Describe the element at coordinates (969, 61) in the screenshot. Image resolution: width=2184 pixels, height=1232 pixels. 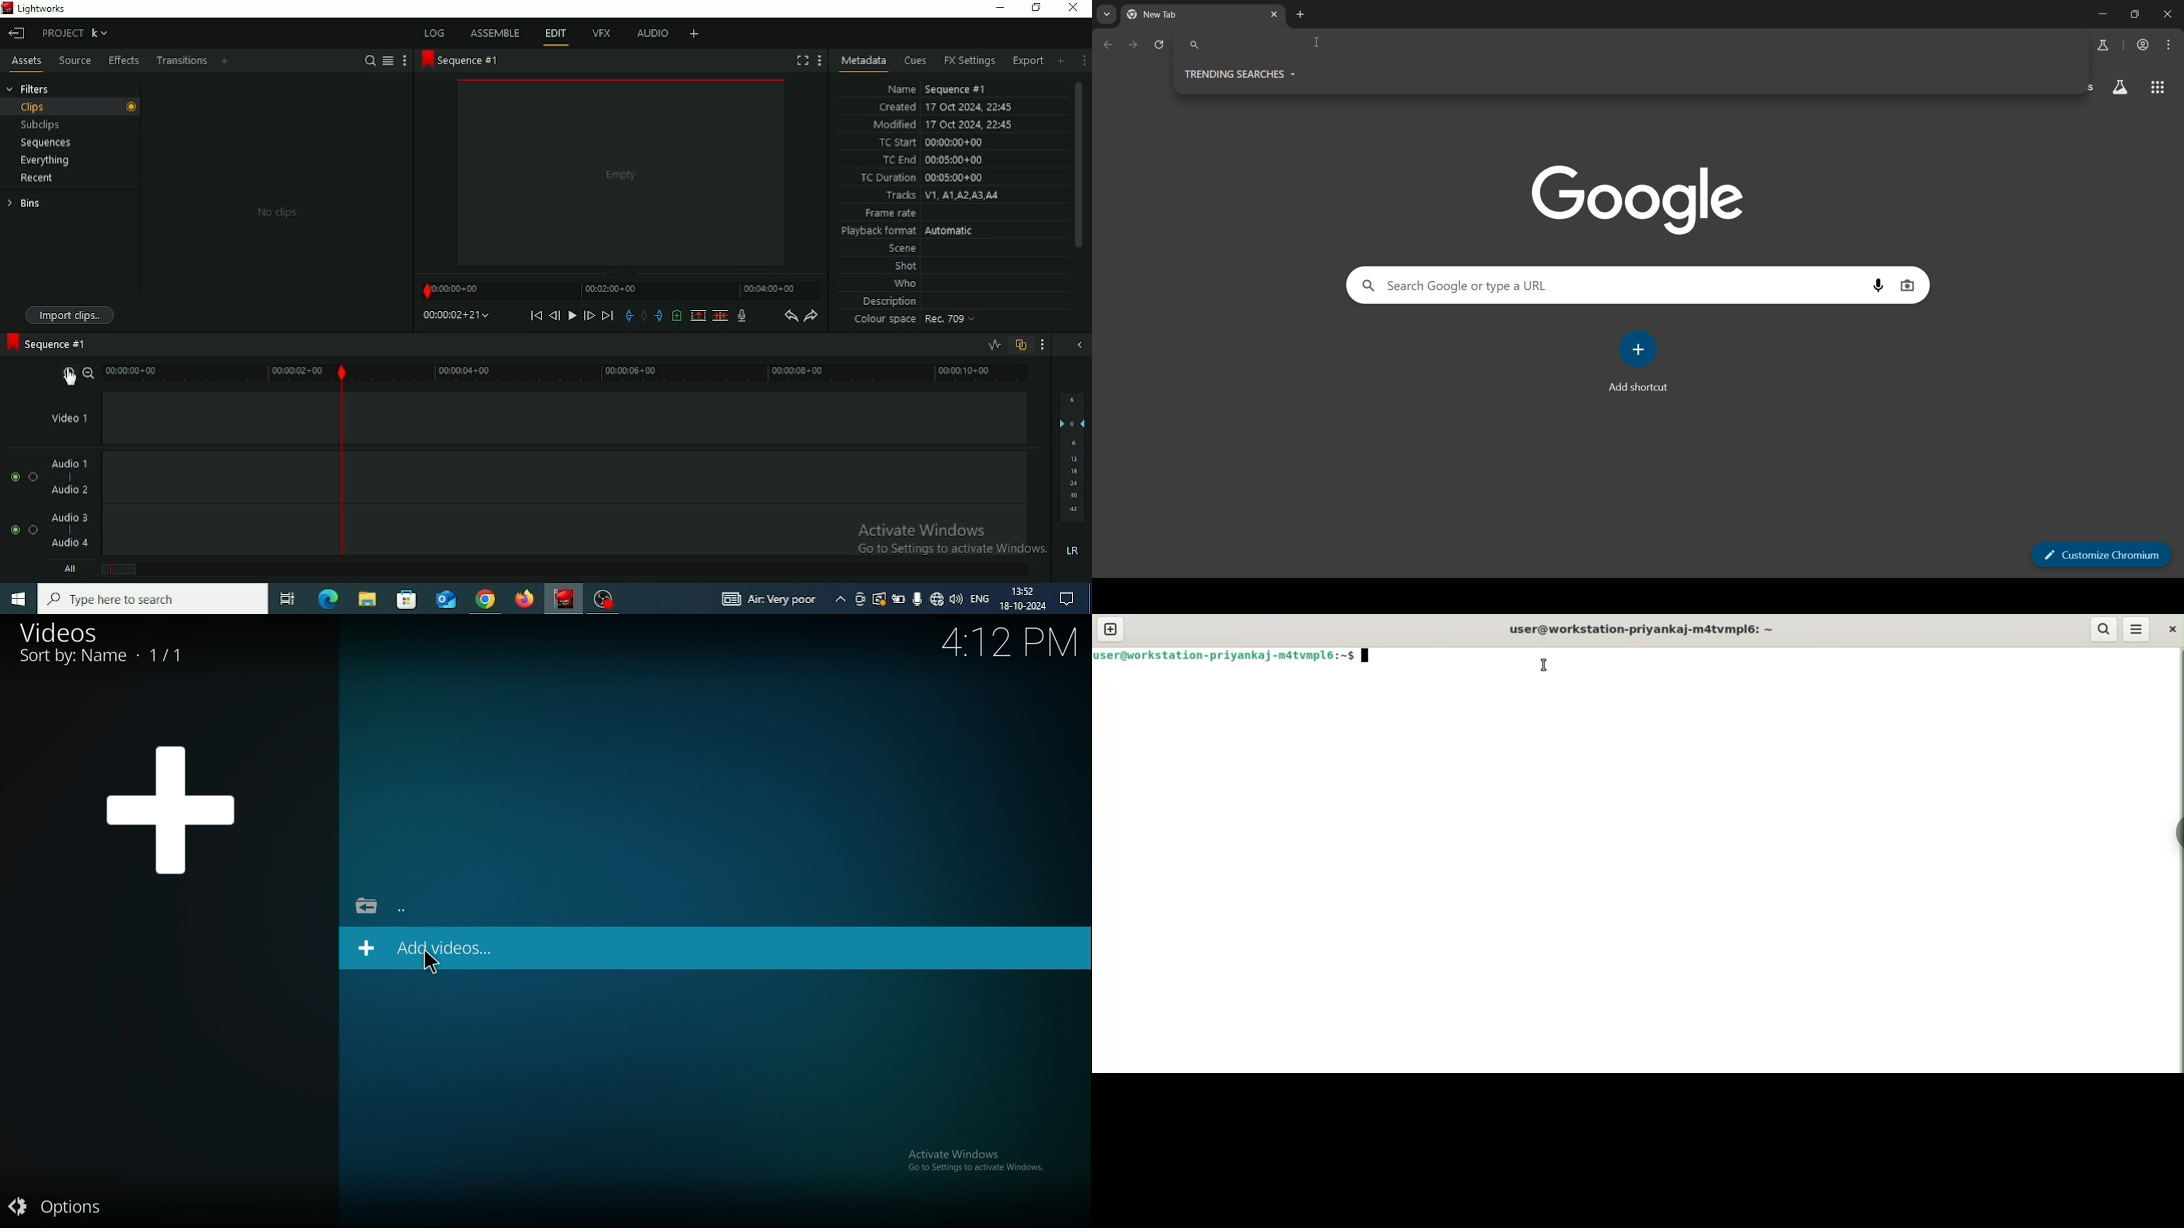
I see `FX Settings` at that location.